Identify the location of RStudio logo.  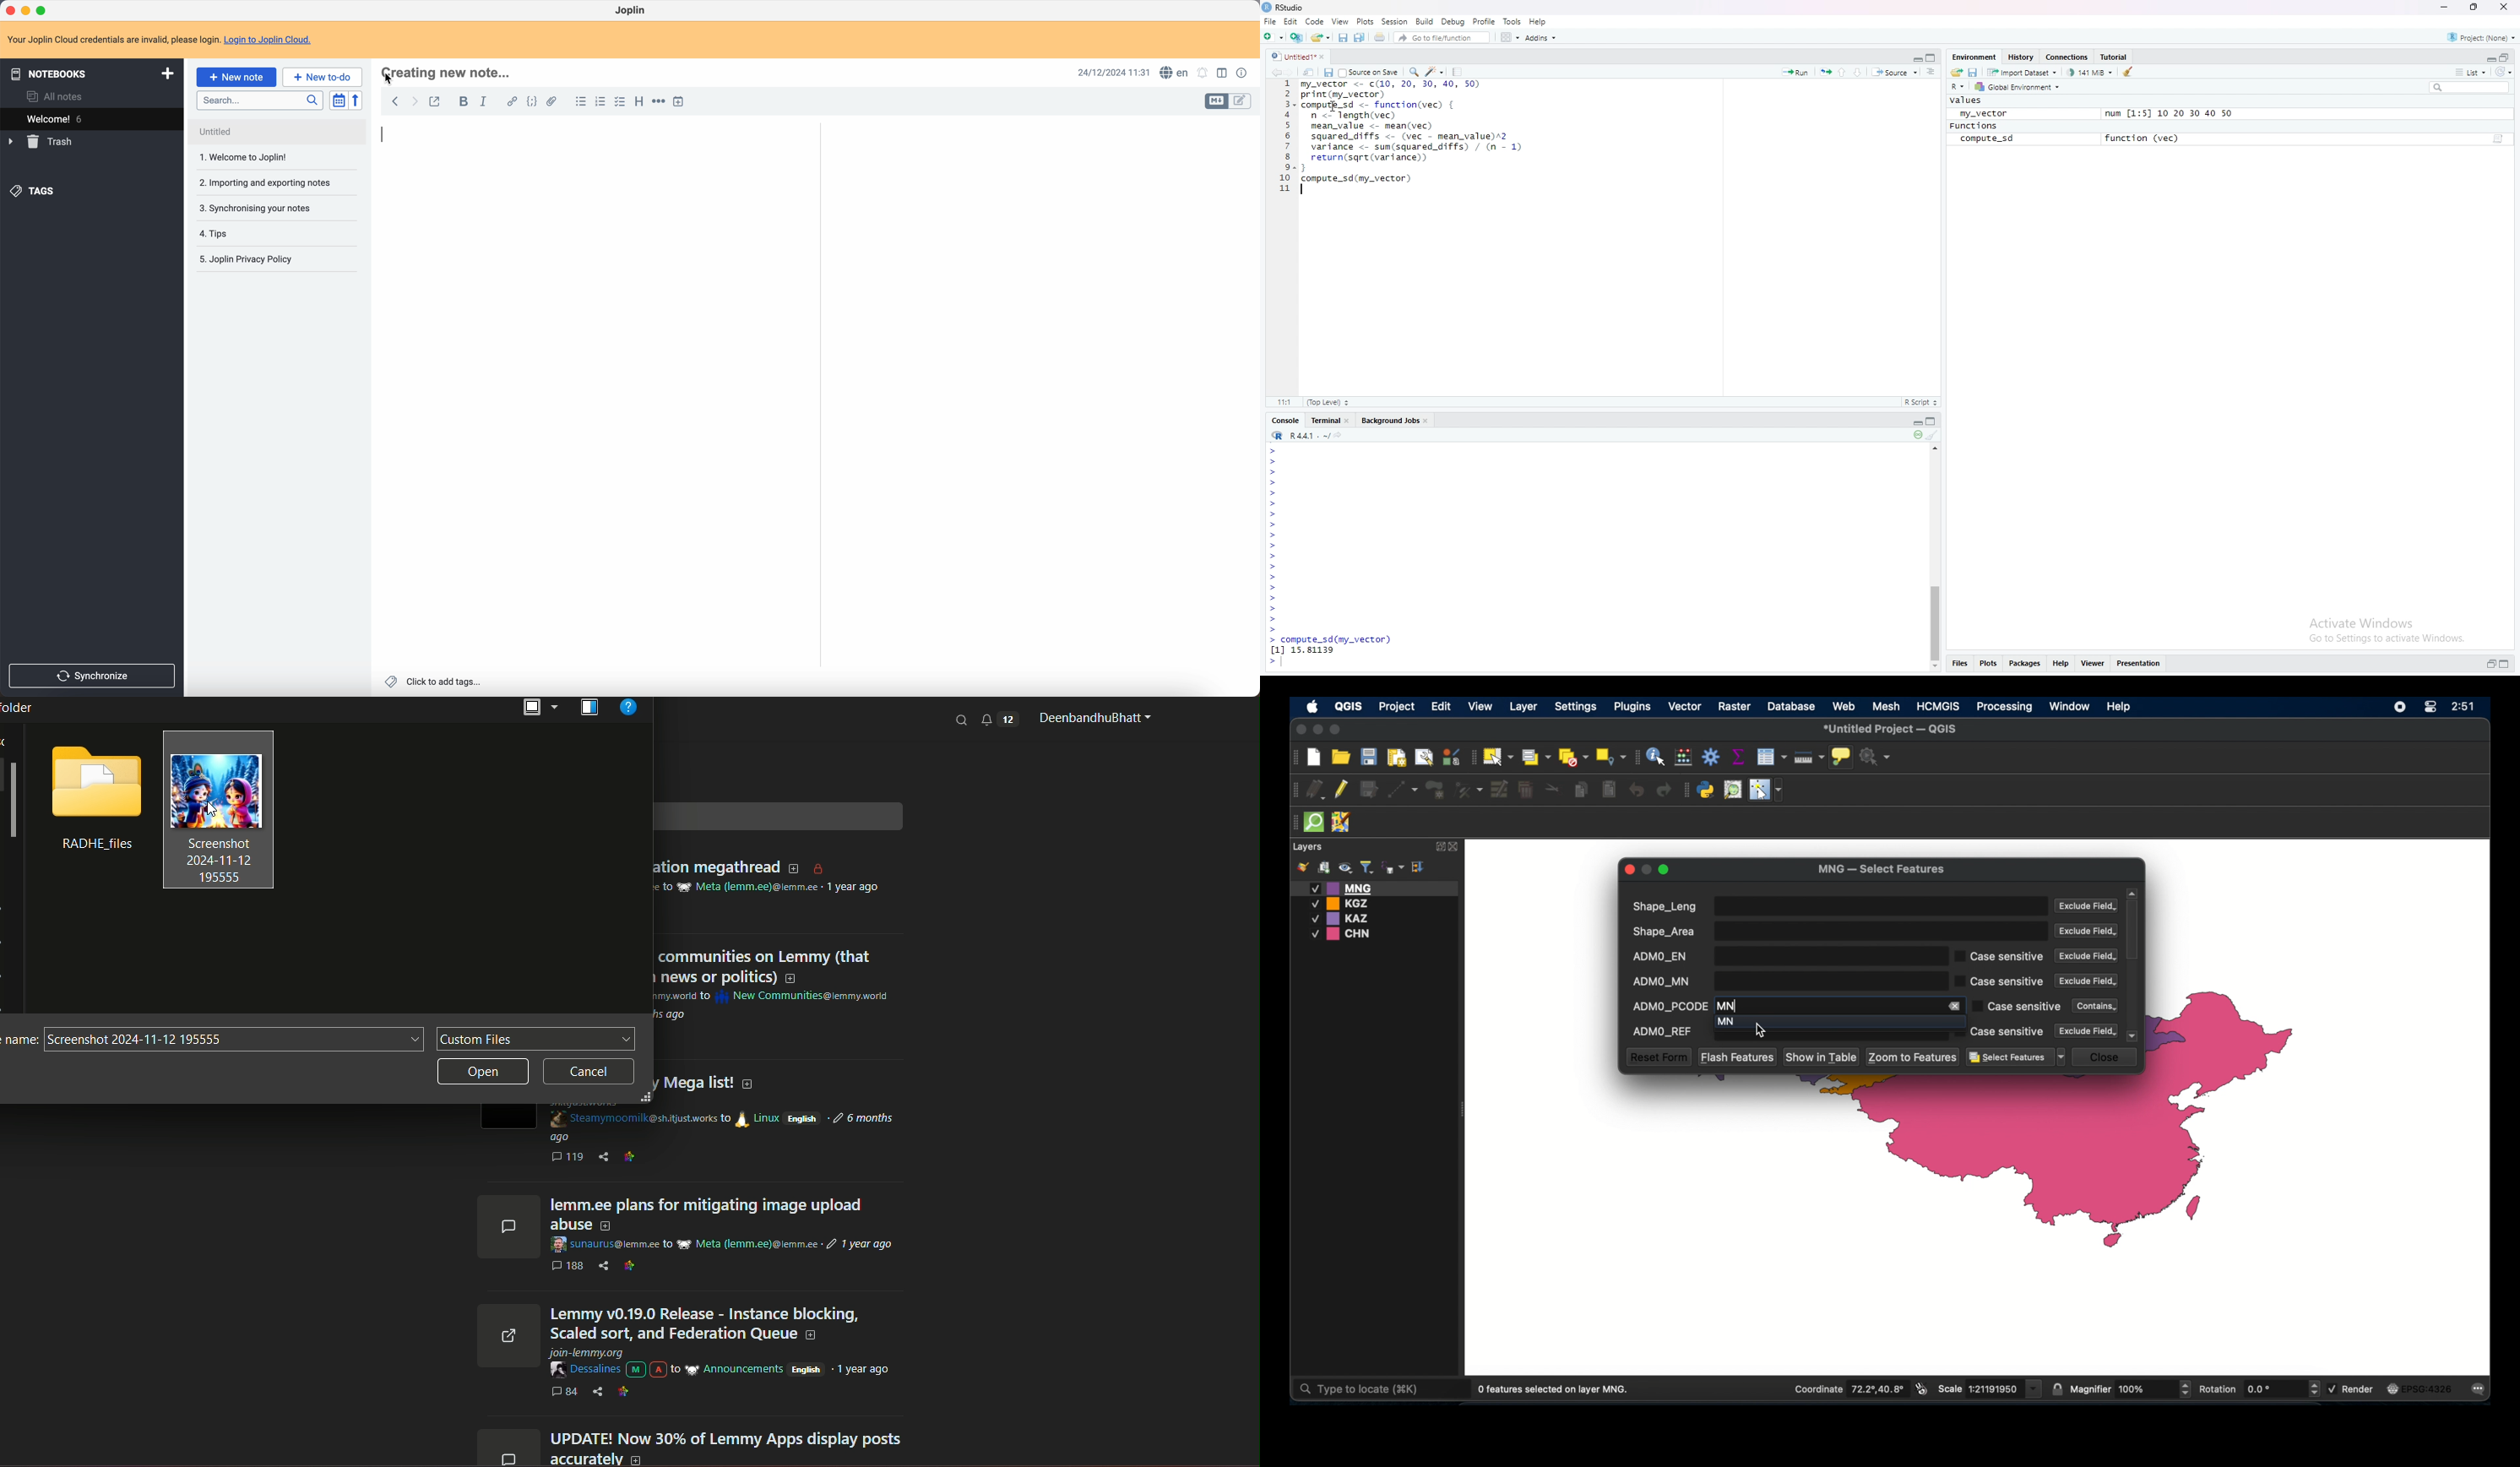
(1277, 436).